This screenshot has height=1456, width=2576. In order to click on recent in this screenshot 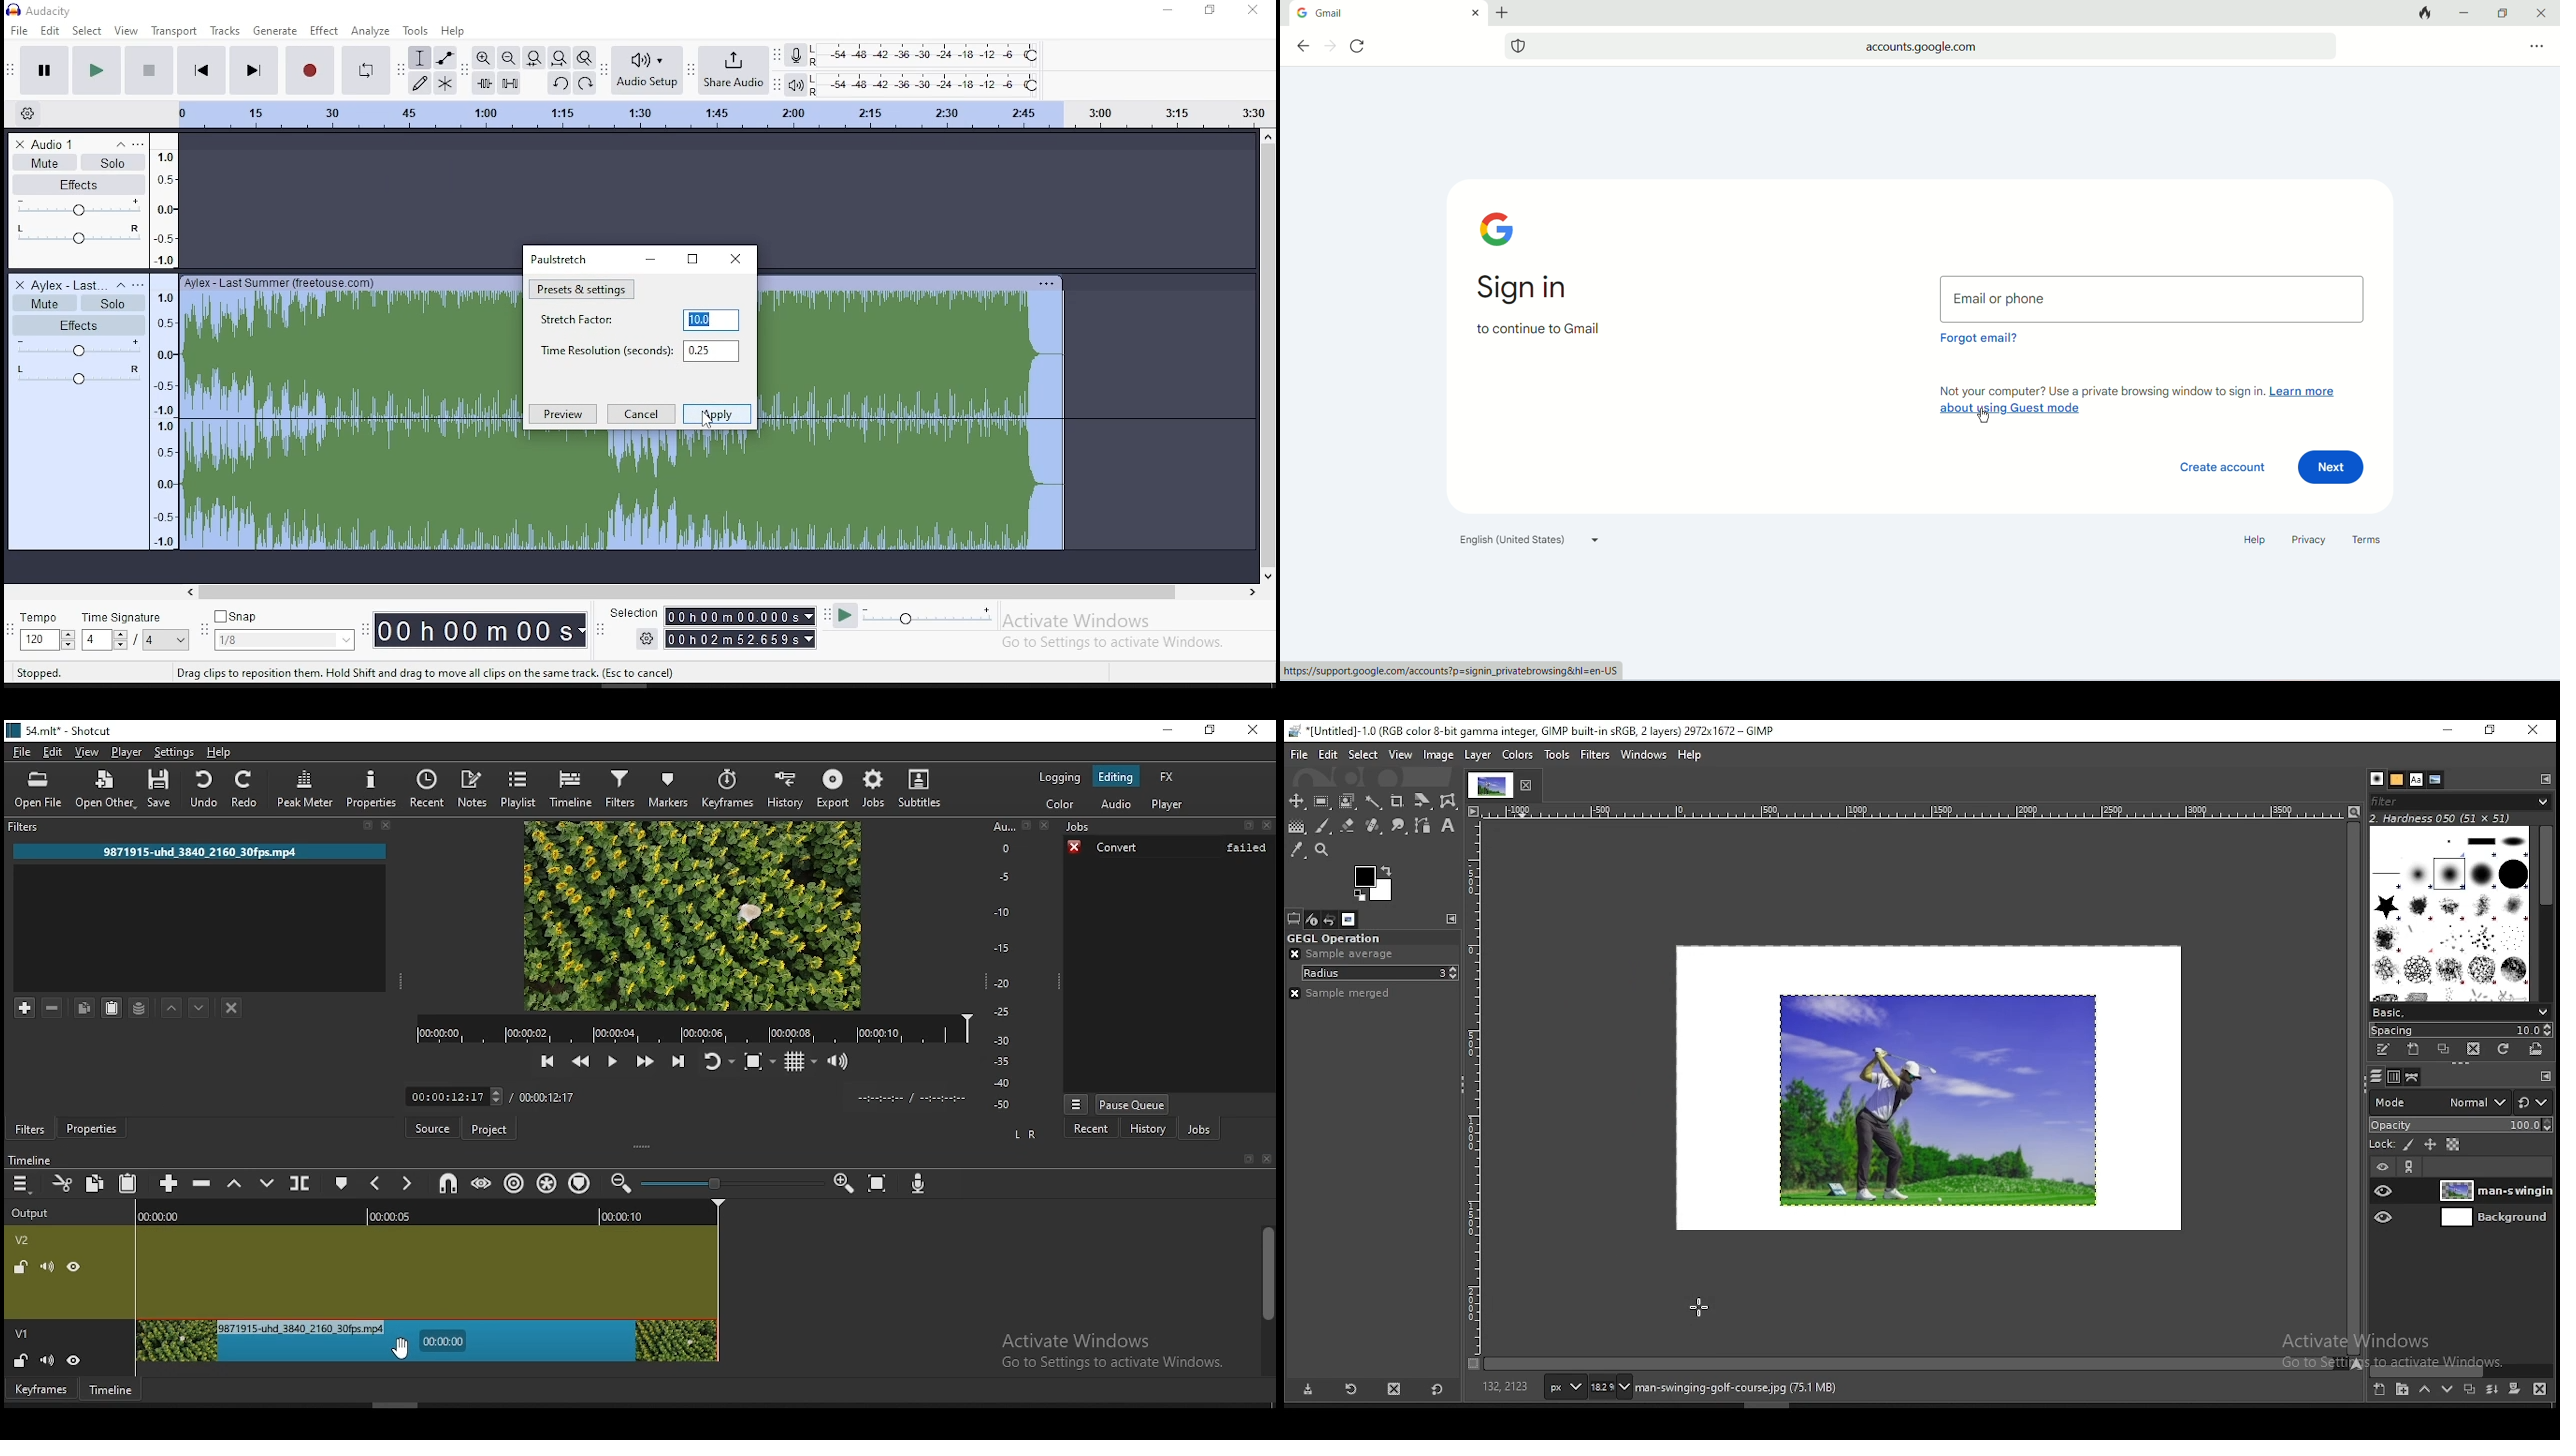, I will do `click(1082, 1127)`.